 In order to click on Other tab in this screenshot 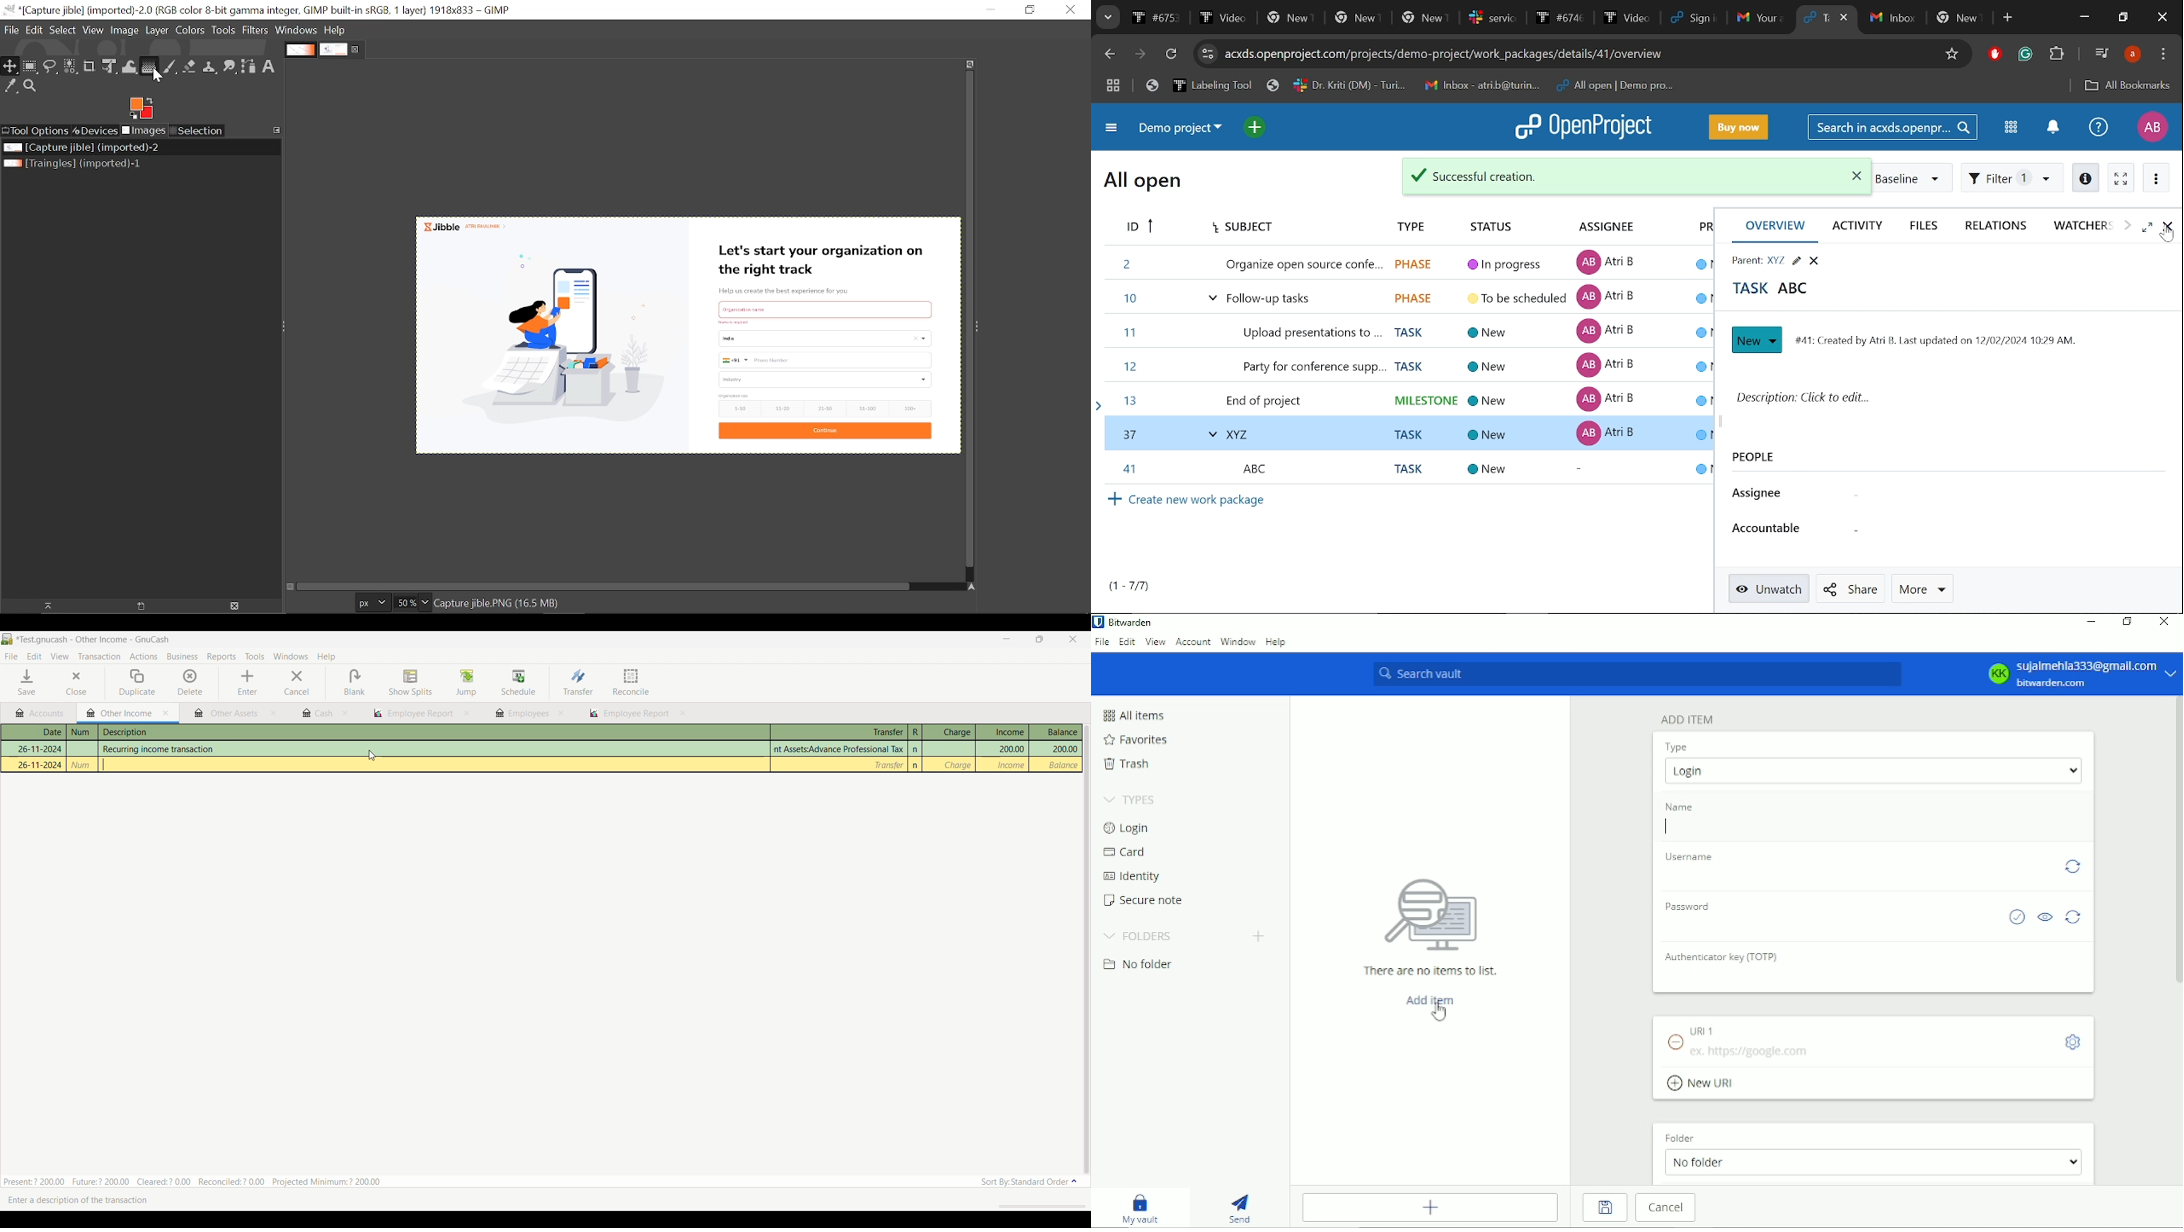, I will do `click(300, 49)`.